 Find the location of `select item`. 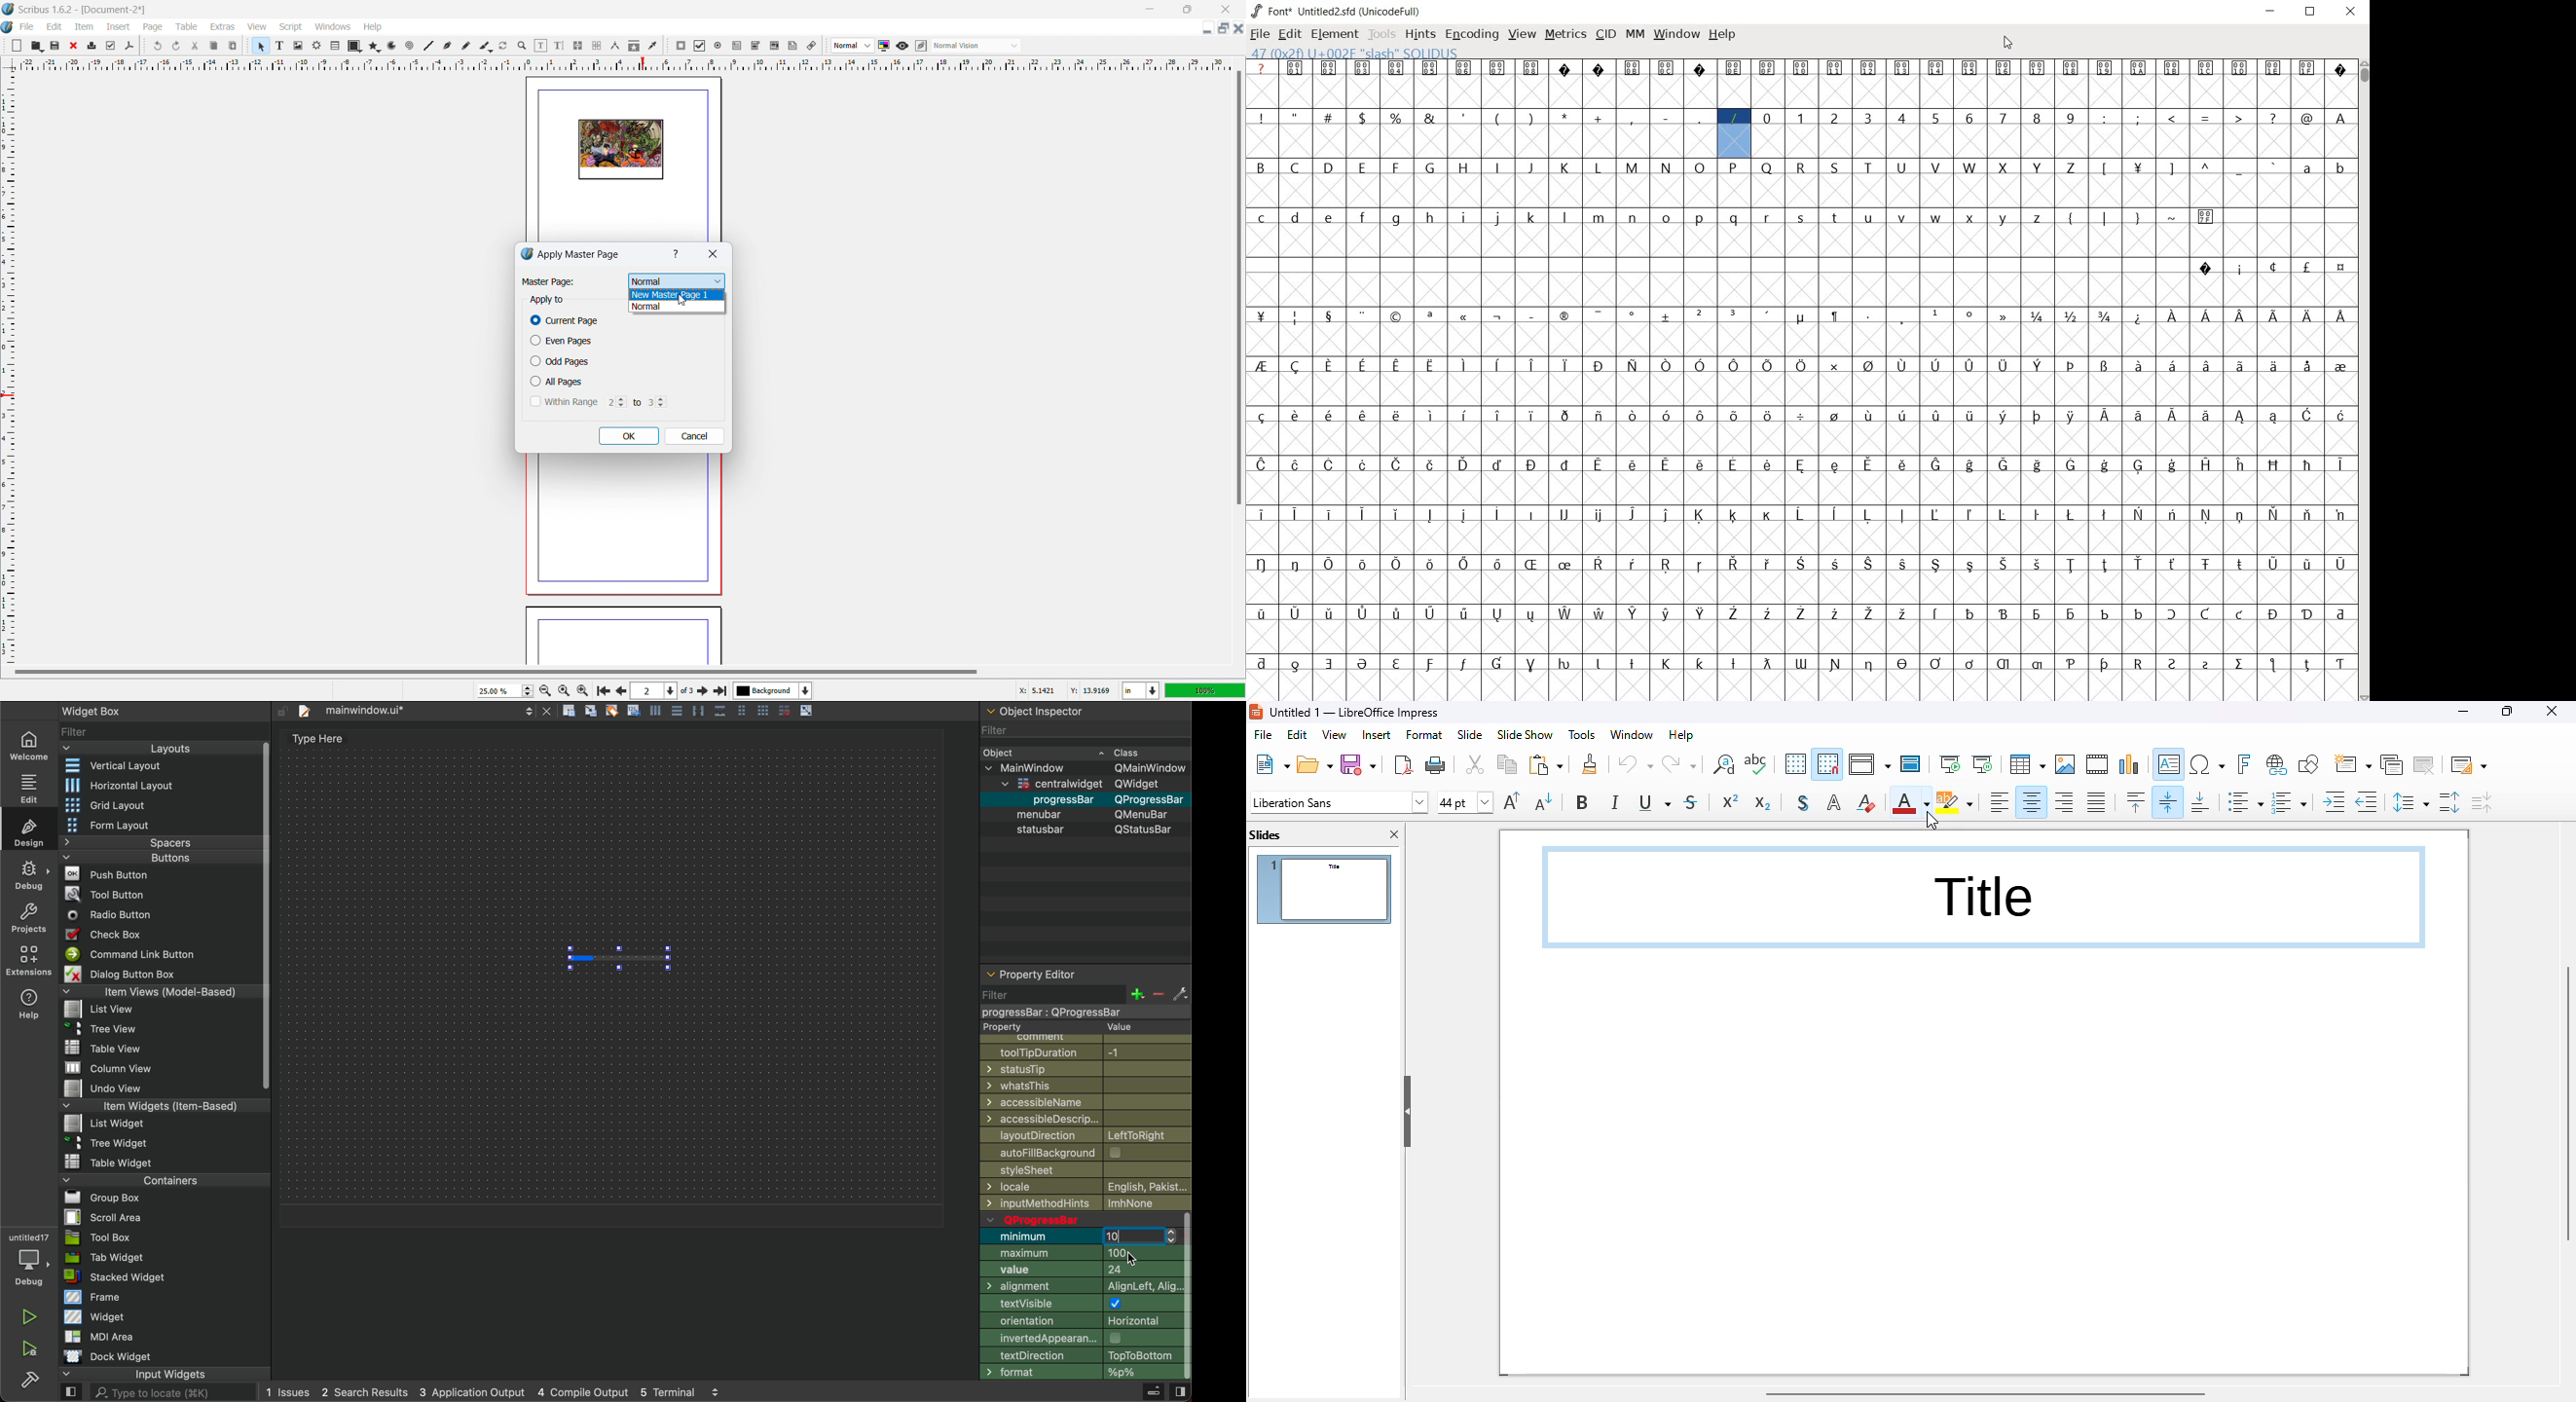

select item is located at coordinates (261, 46).